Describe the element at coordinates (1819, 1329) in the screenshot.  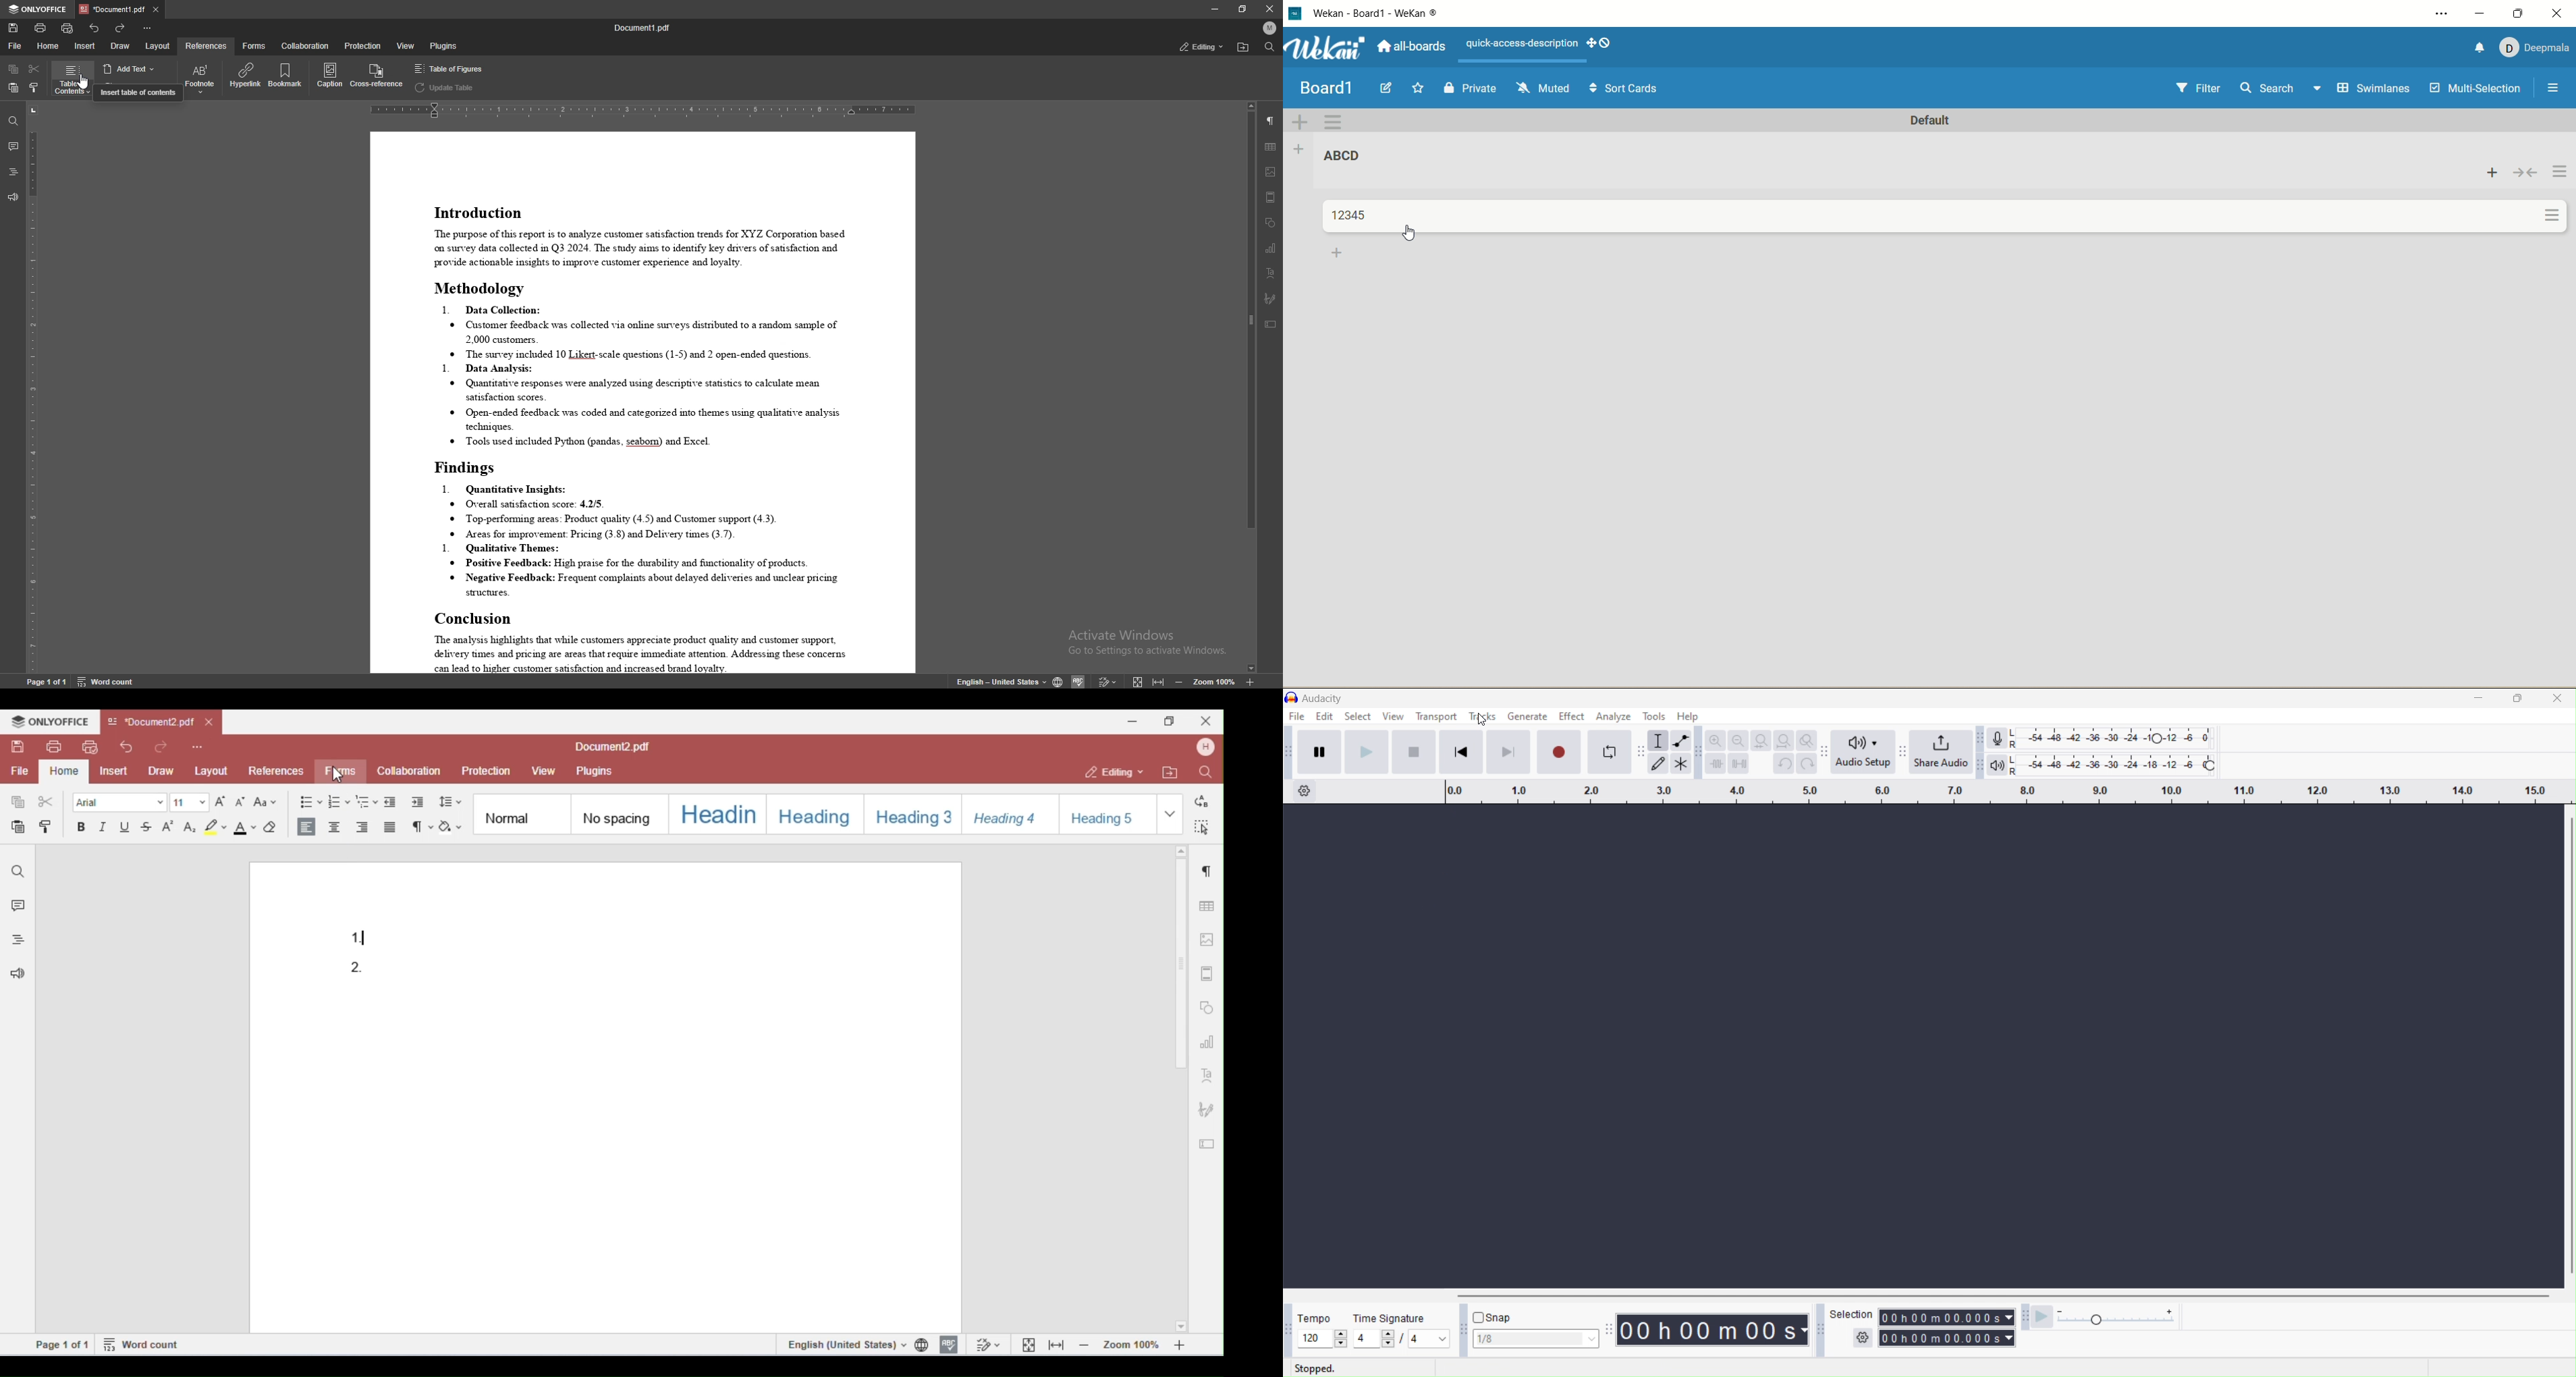
I see `Audacity selection toolbar` at that location.